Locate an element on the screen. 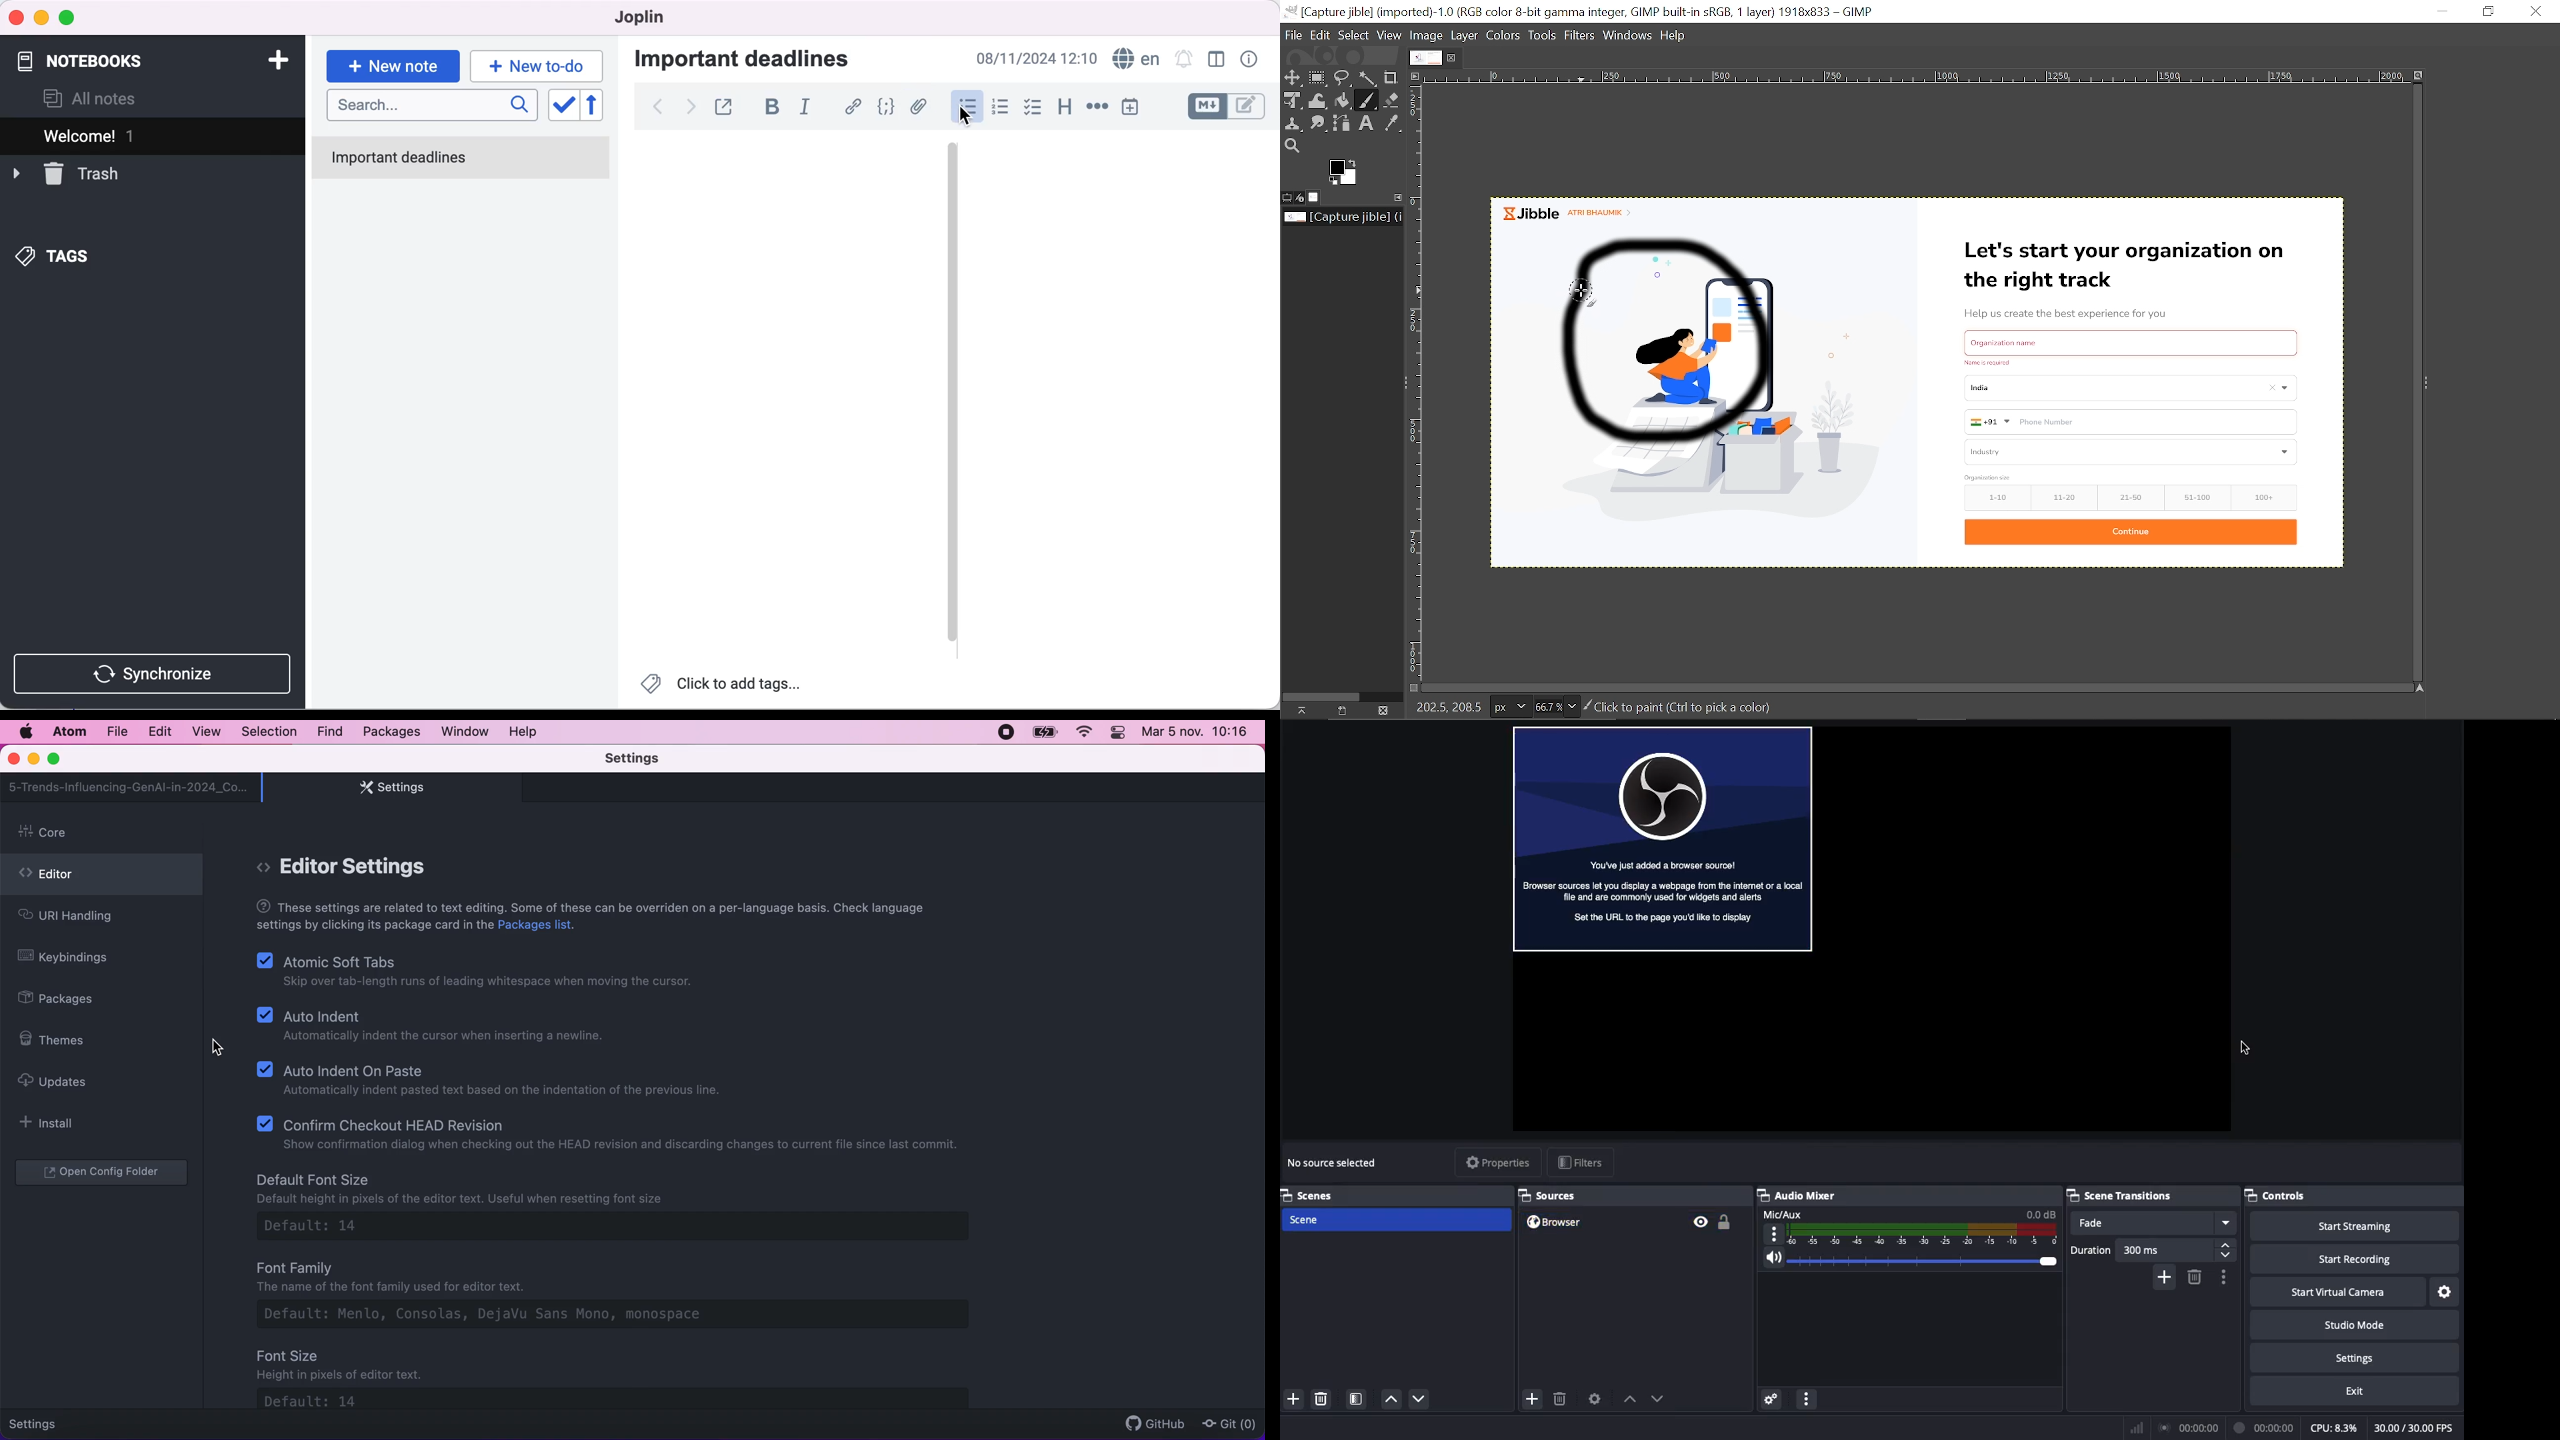 The height and width of the screenshot is (1456, 2576). Audio mixer is located at coordinates (1801, 1195).